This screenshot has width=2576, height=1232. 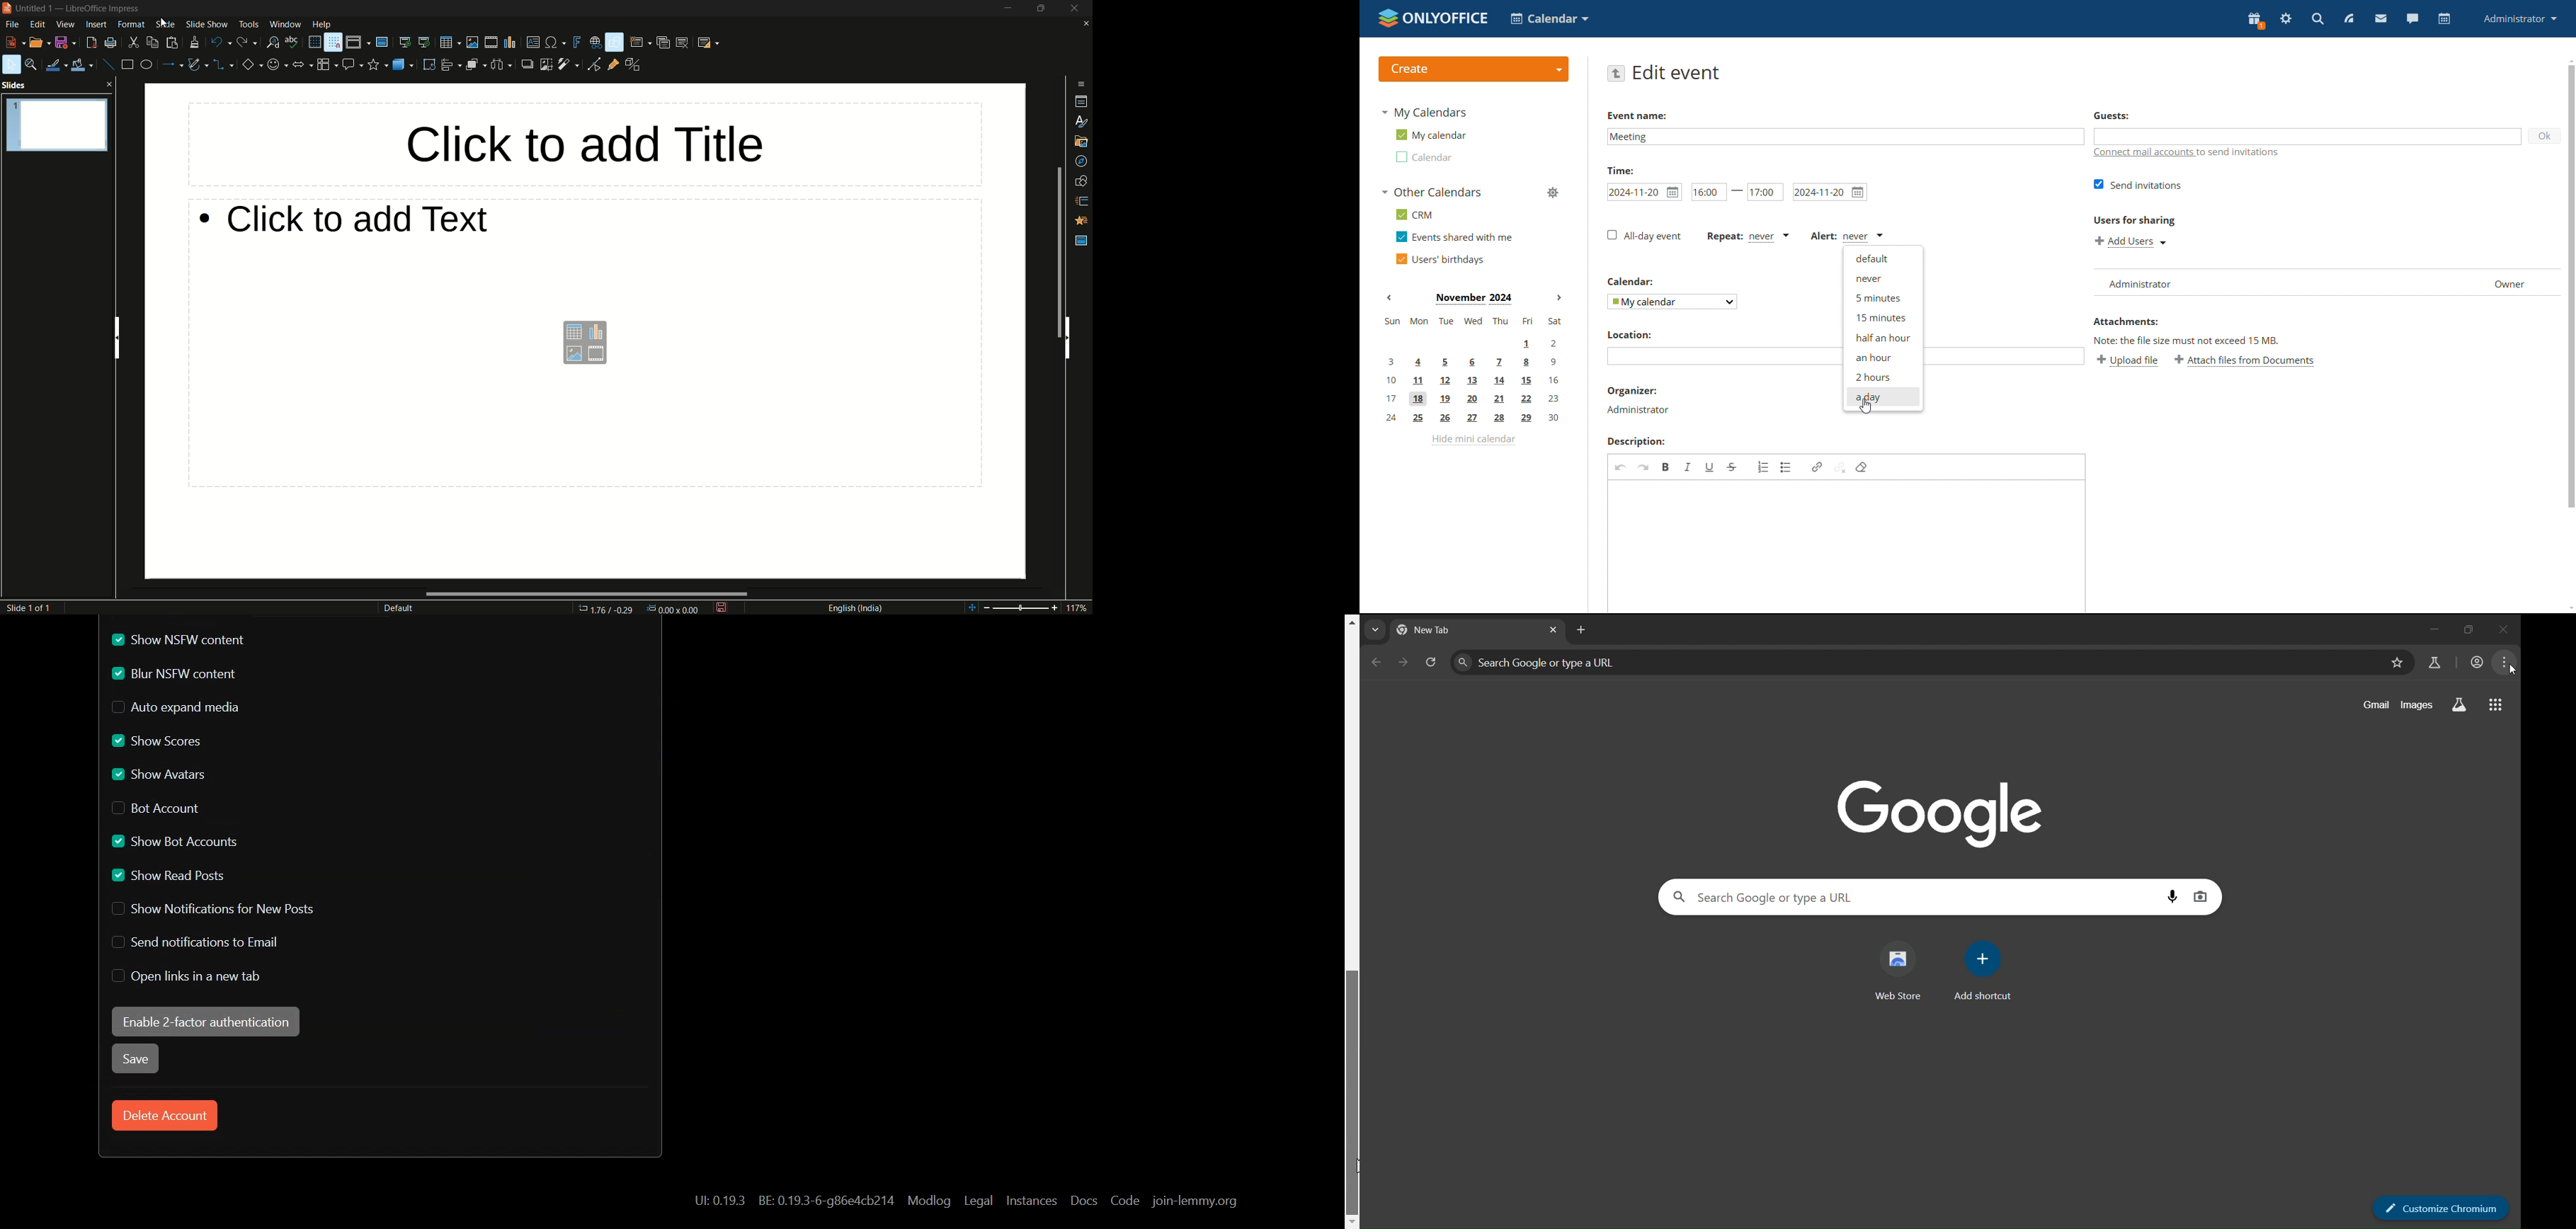 What do you see at coordinates (1433, 663) in the screenshot?
I see `reload page` at bounding box center [1433, 663].